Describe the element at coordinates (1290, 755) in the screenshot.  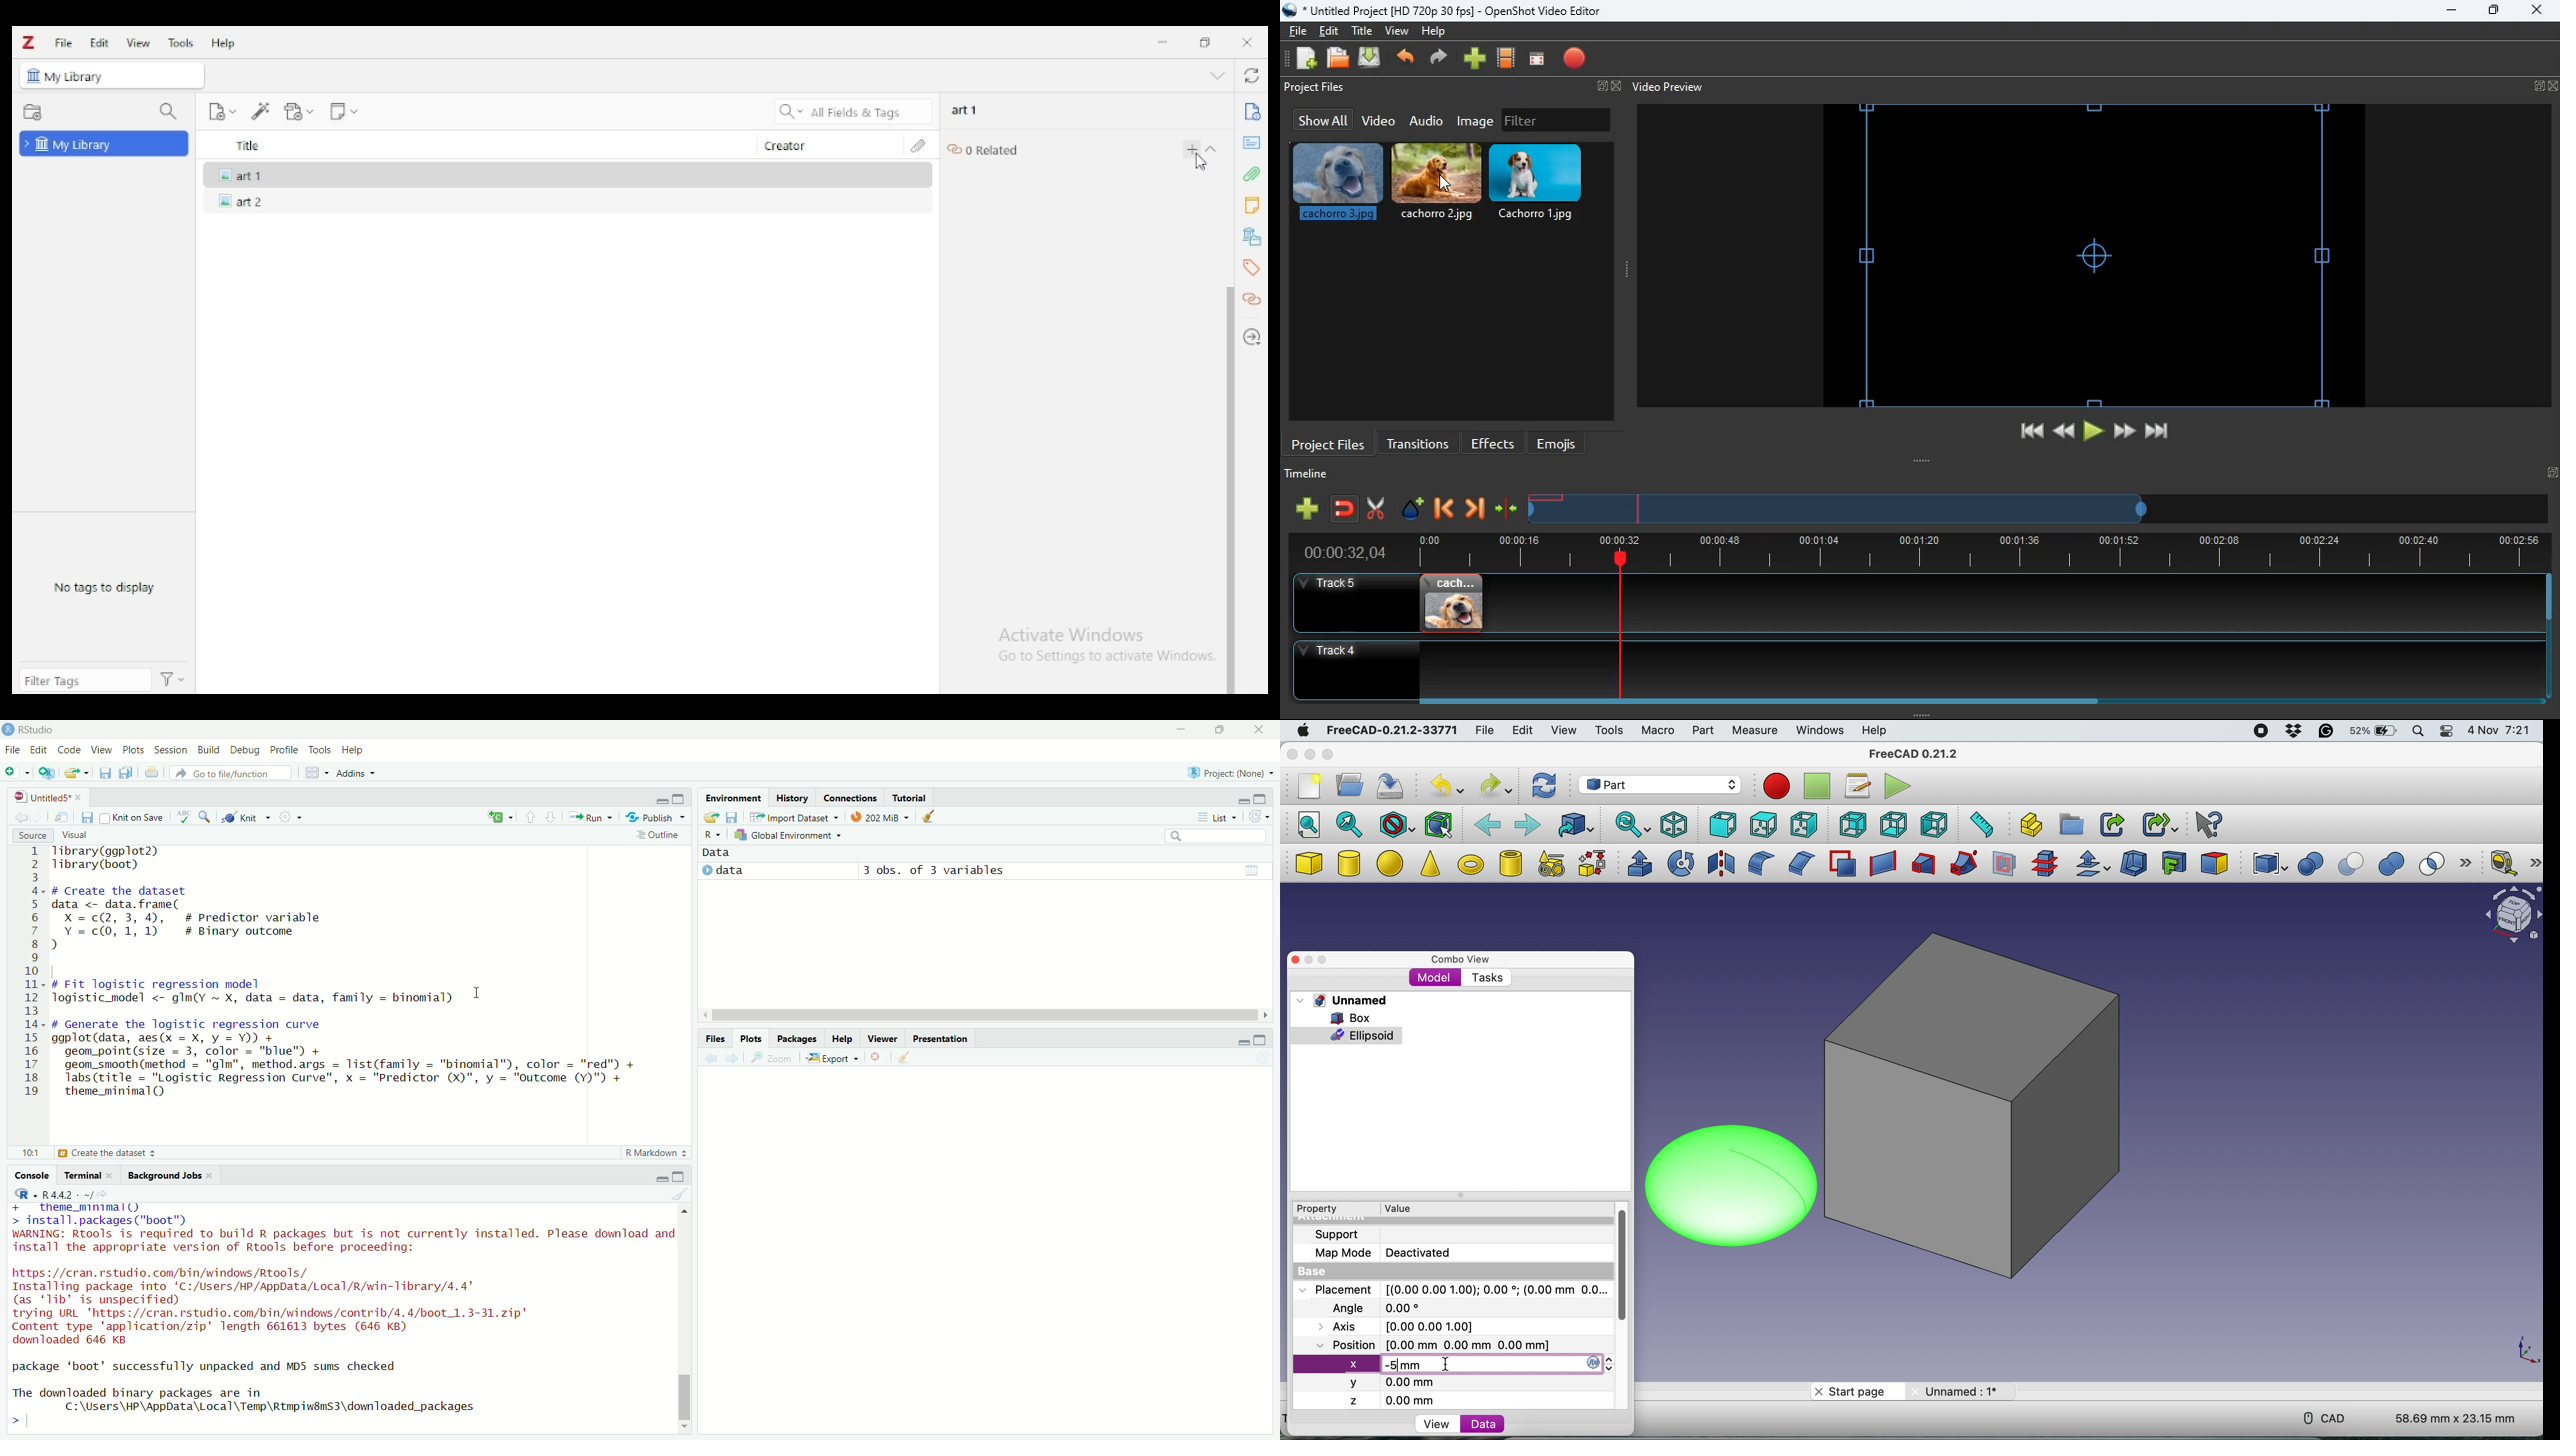
I see `close` at that location.